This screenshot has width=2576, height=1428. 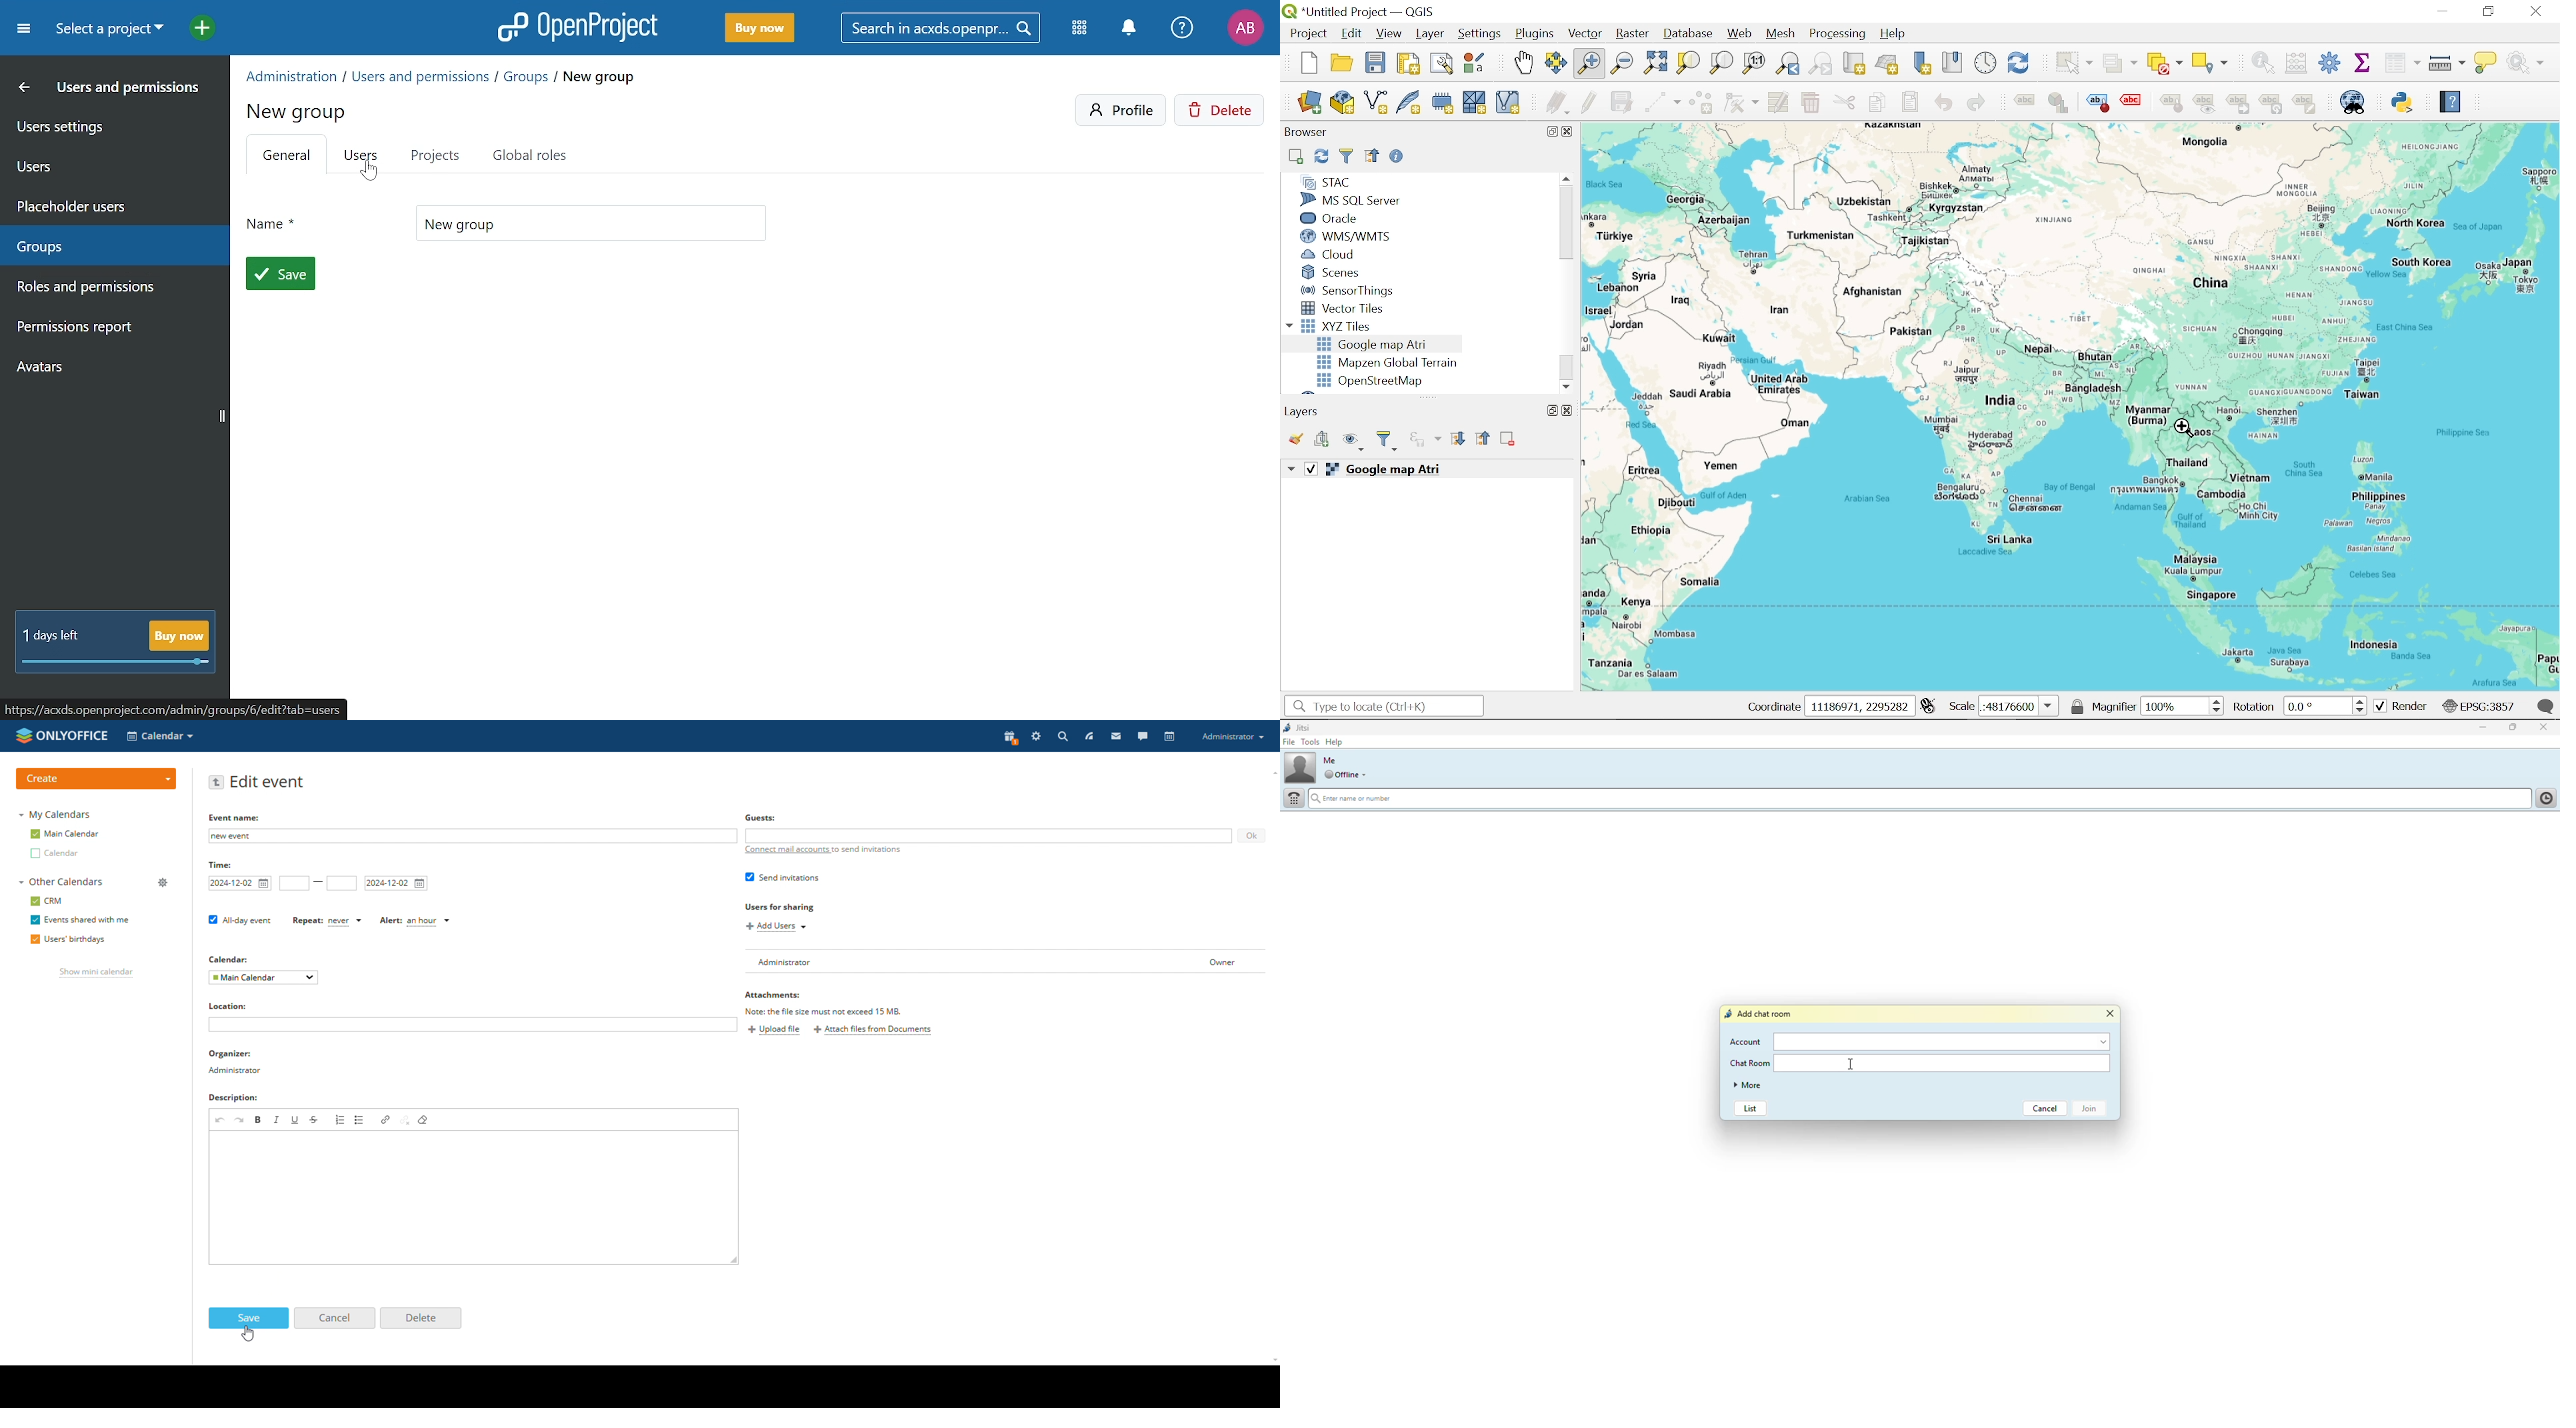 What do you see at coordinates (1586, 35) in the screenshot?
I see `Vector` at bounding box center [1586, 35].